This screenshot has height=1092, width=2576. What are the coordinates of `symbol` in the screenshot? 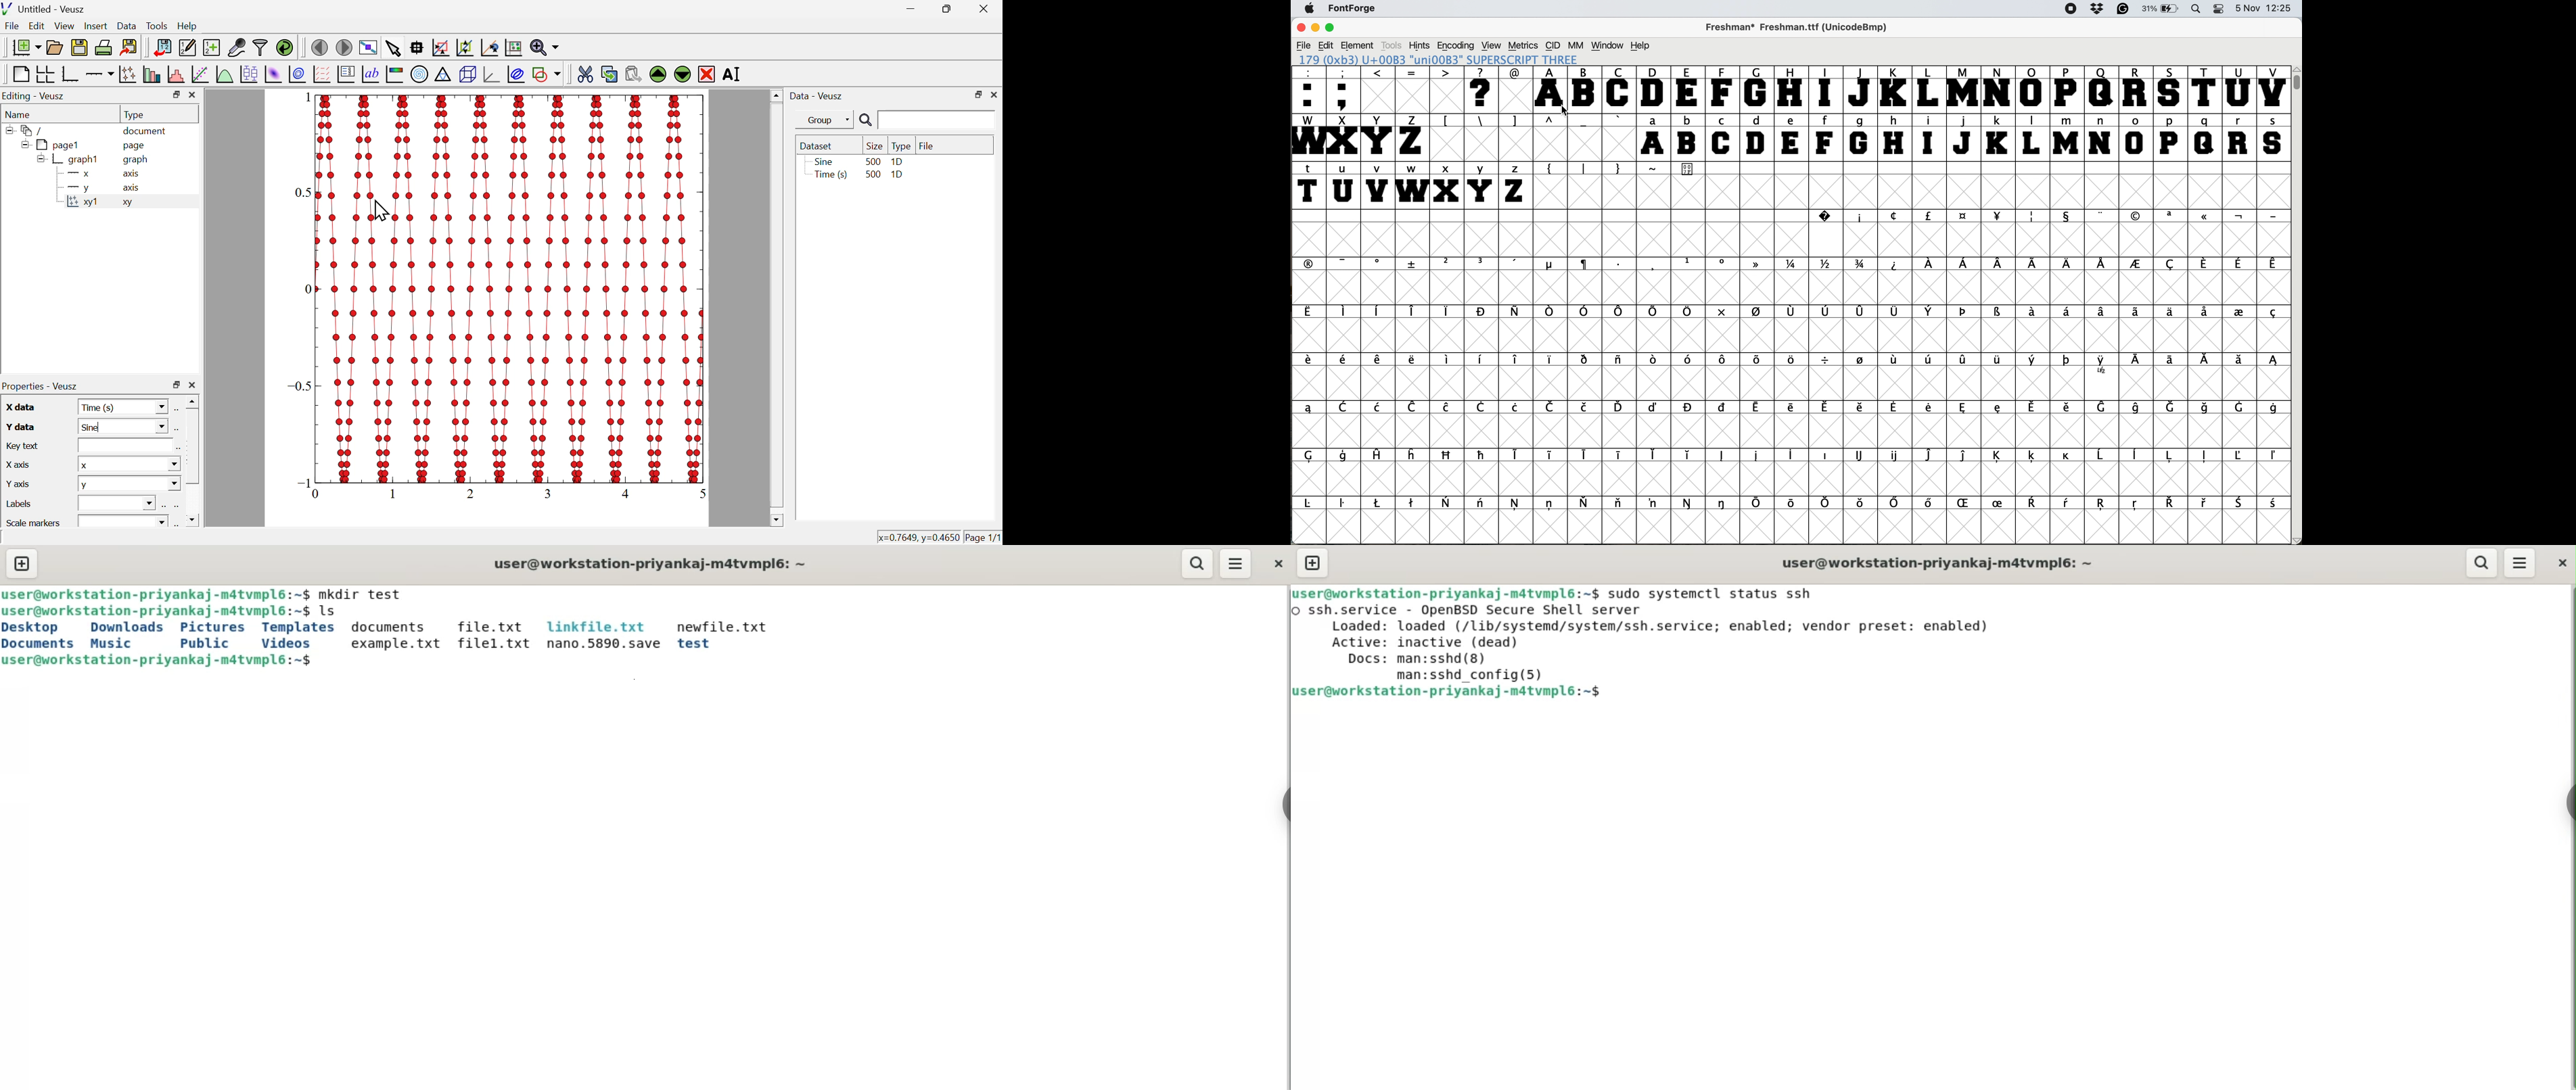 It's located at (1584, 310).